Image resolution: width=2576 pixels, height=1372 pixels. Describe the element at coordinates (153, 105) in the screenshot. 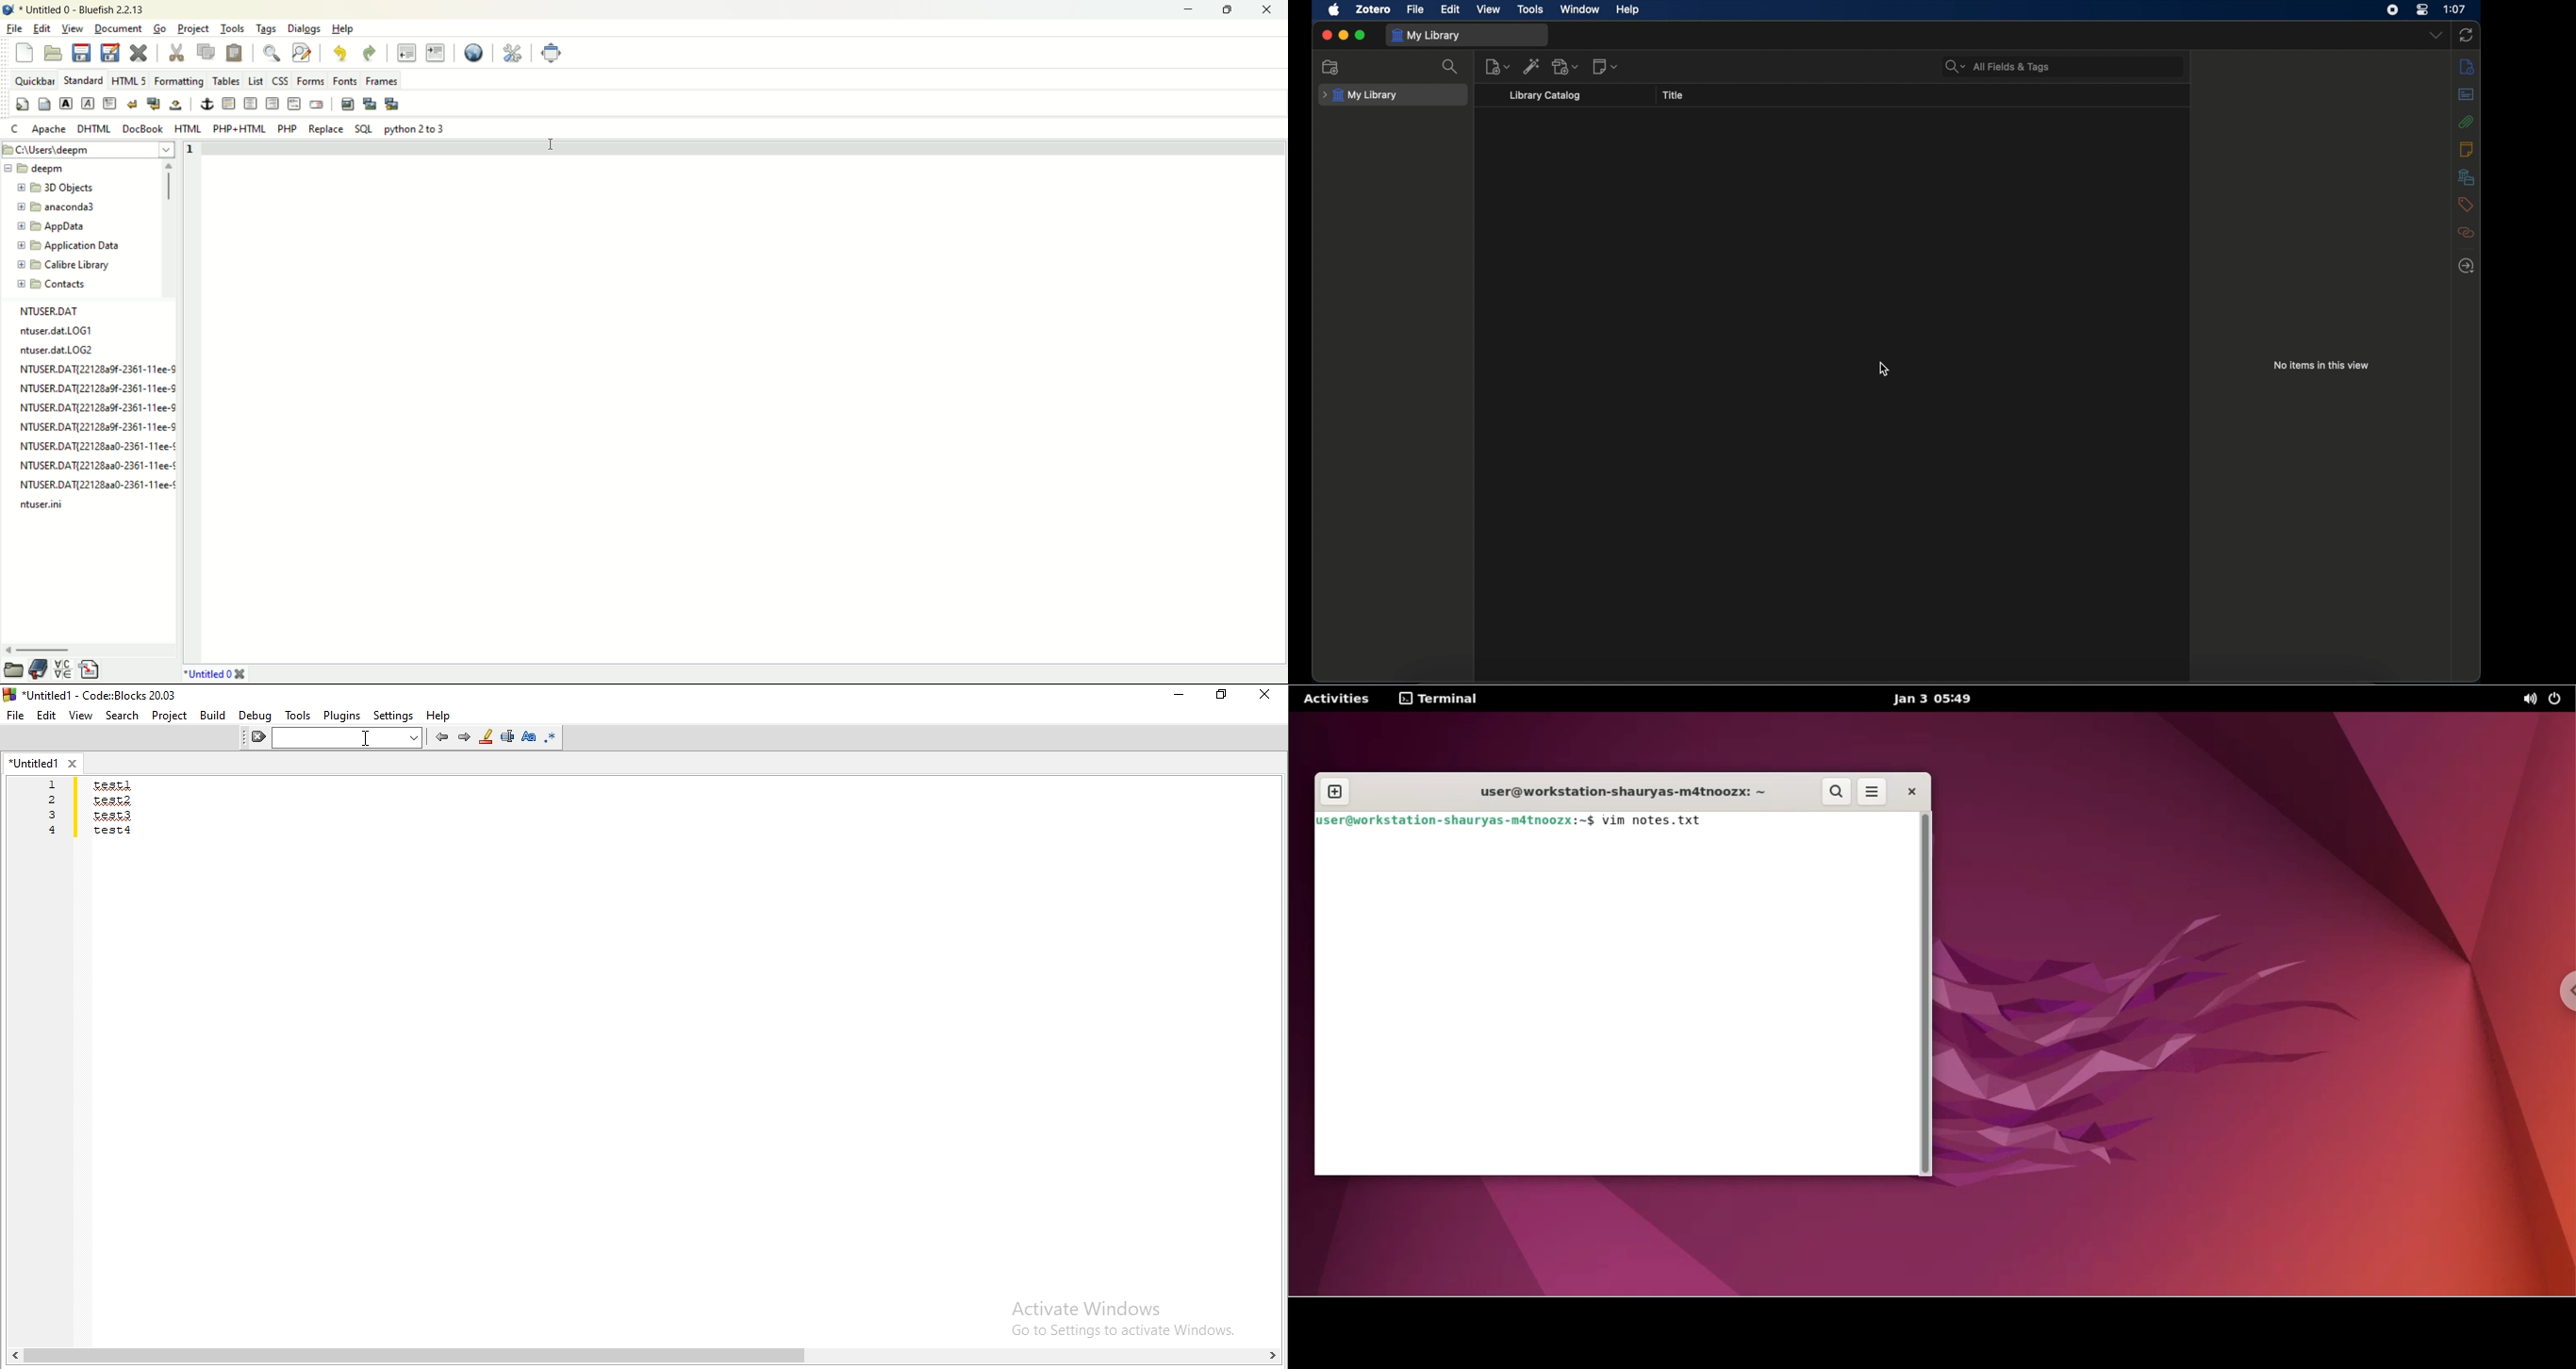

I see `break and clear` at that location.